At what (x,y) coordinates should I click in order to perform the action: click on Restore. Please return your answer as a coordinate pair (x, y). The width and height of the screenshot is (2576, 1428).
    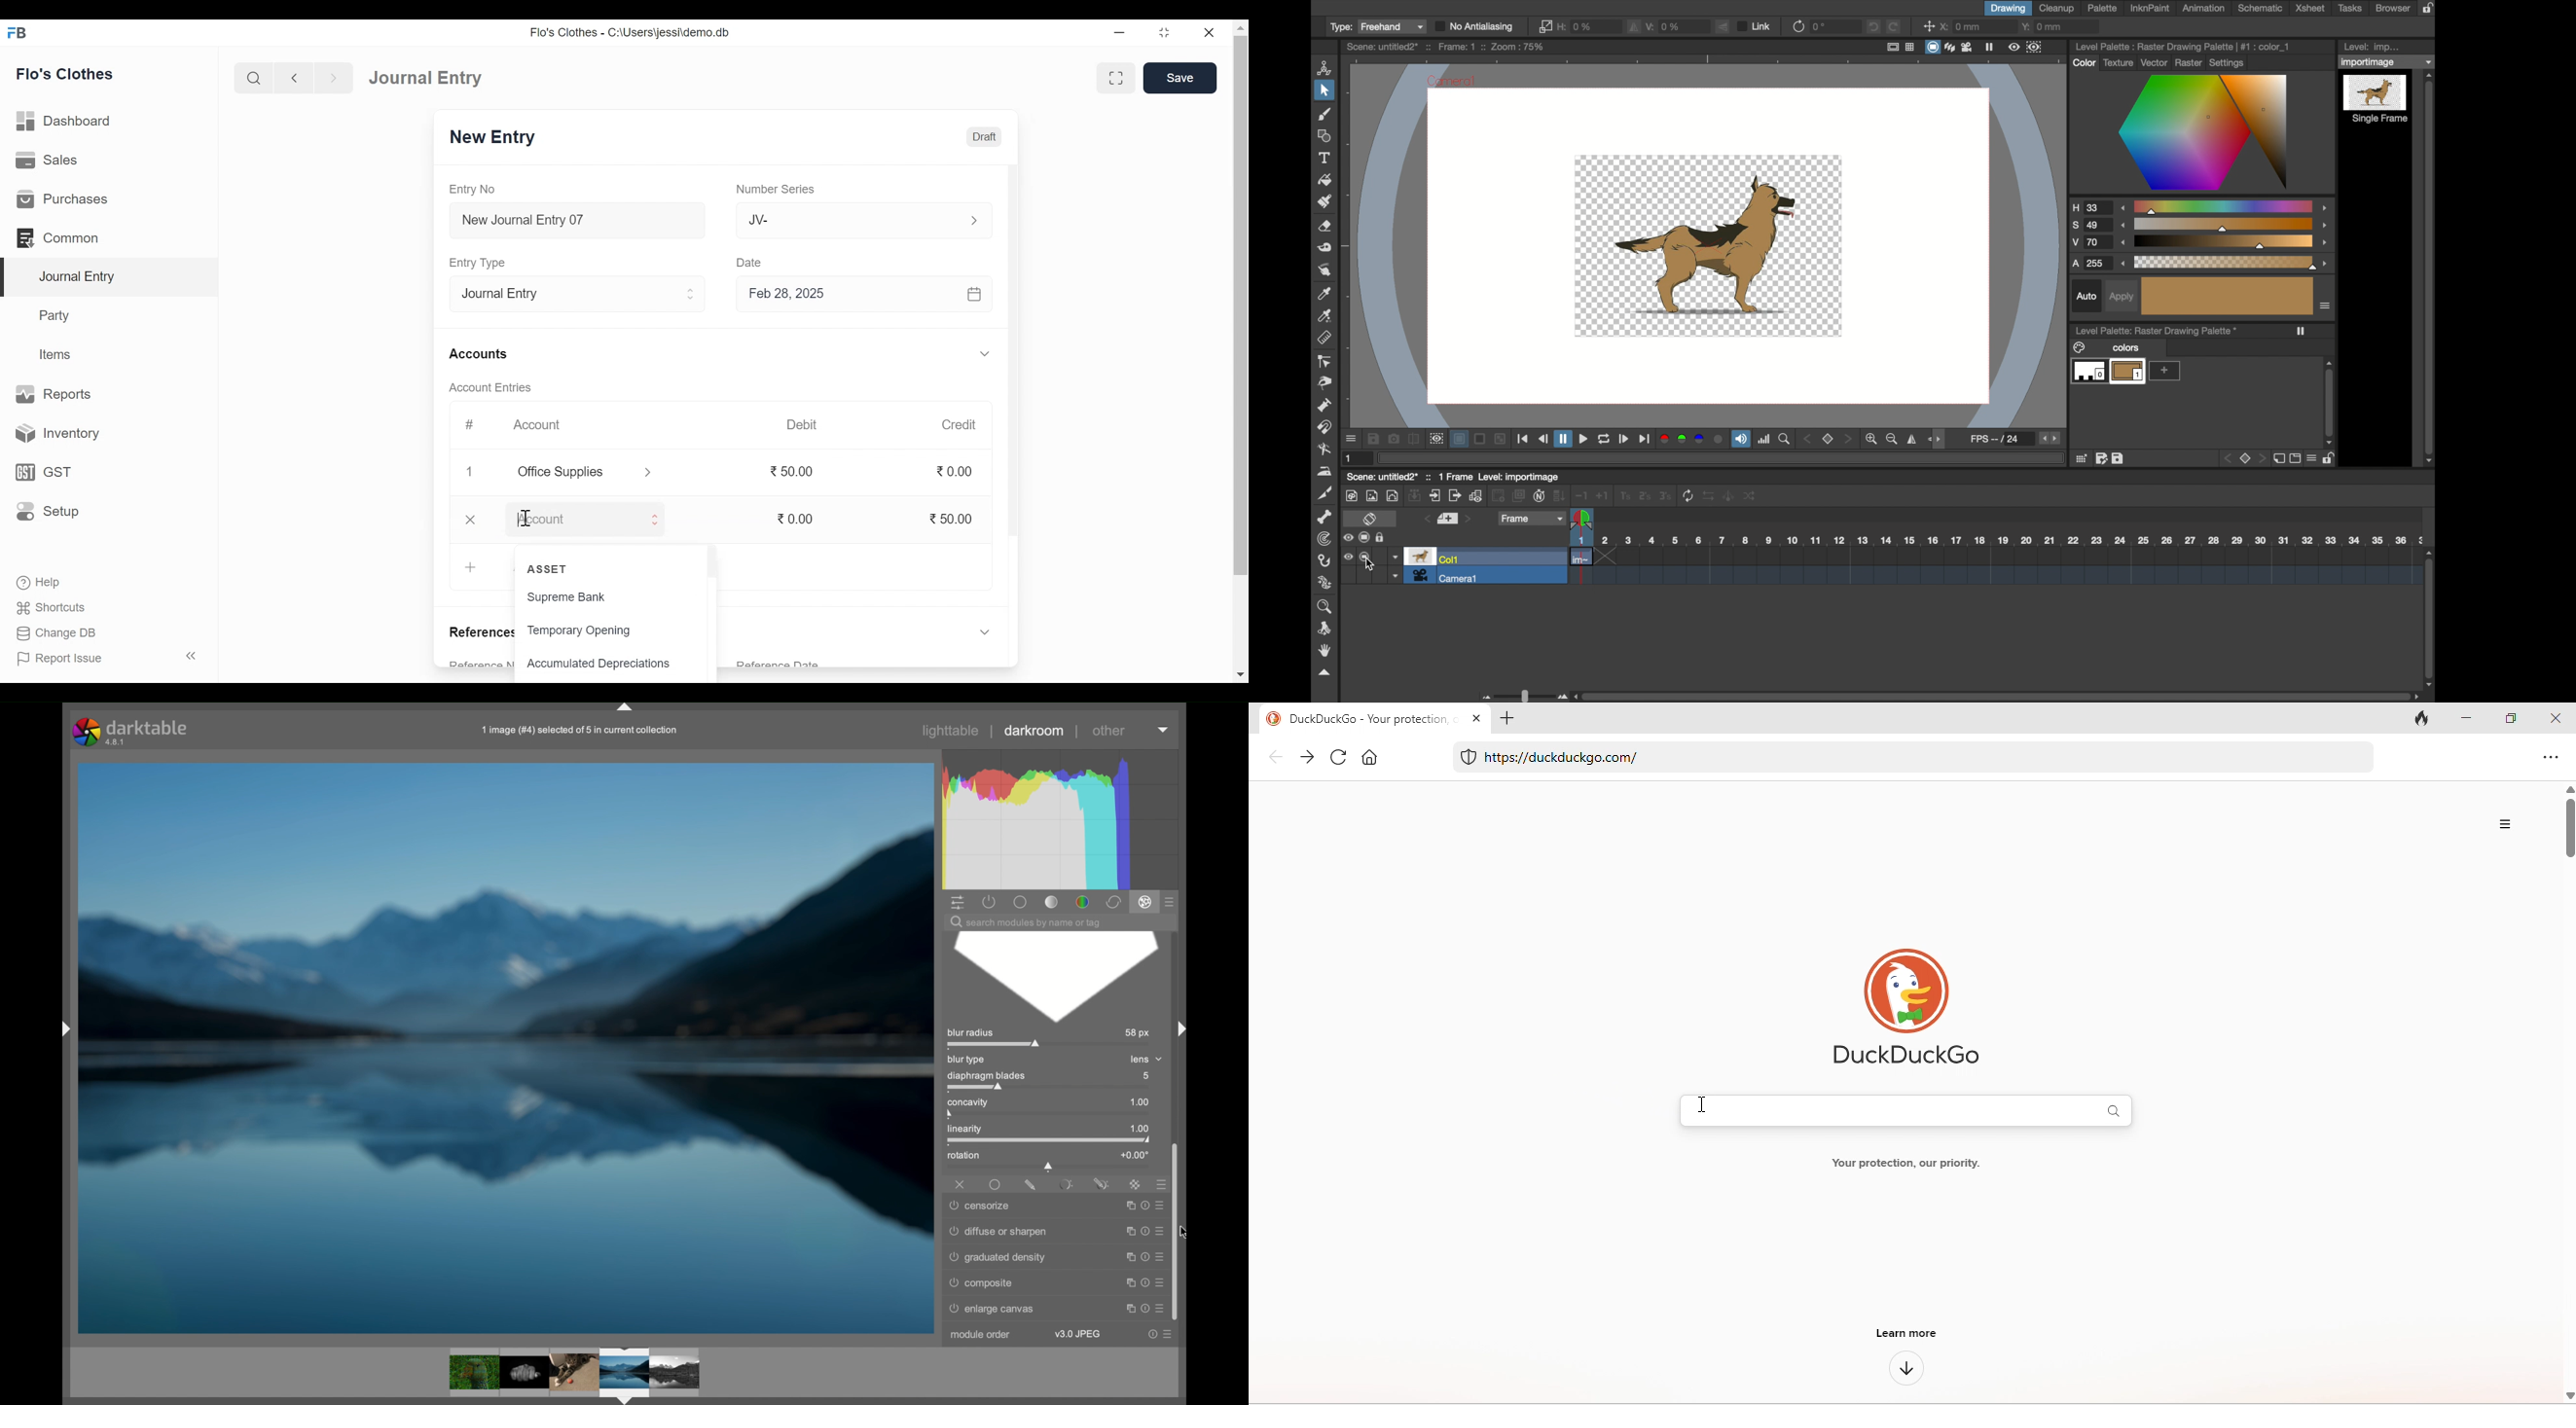
    Looking at the image, I should click on (1163, 34).